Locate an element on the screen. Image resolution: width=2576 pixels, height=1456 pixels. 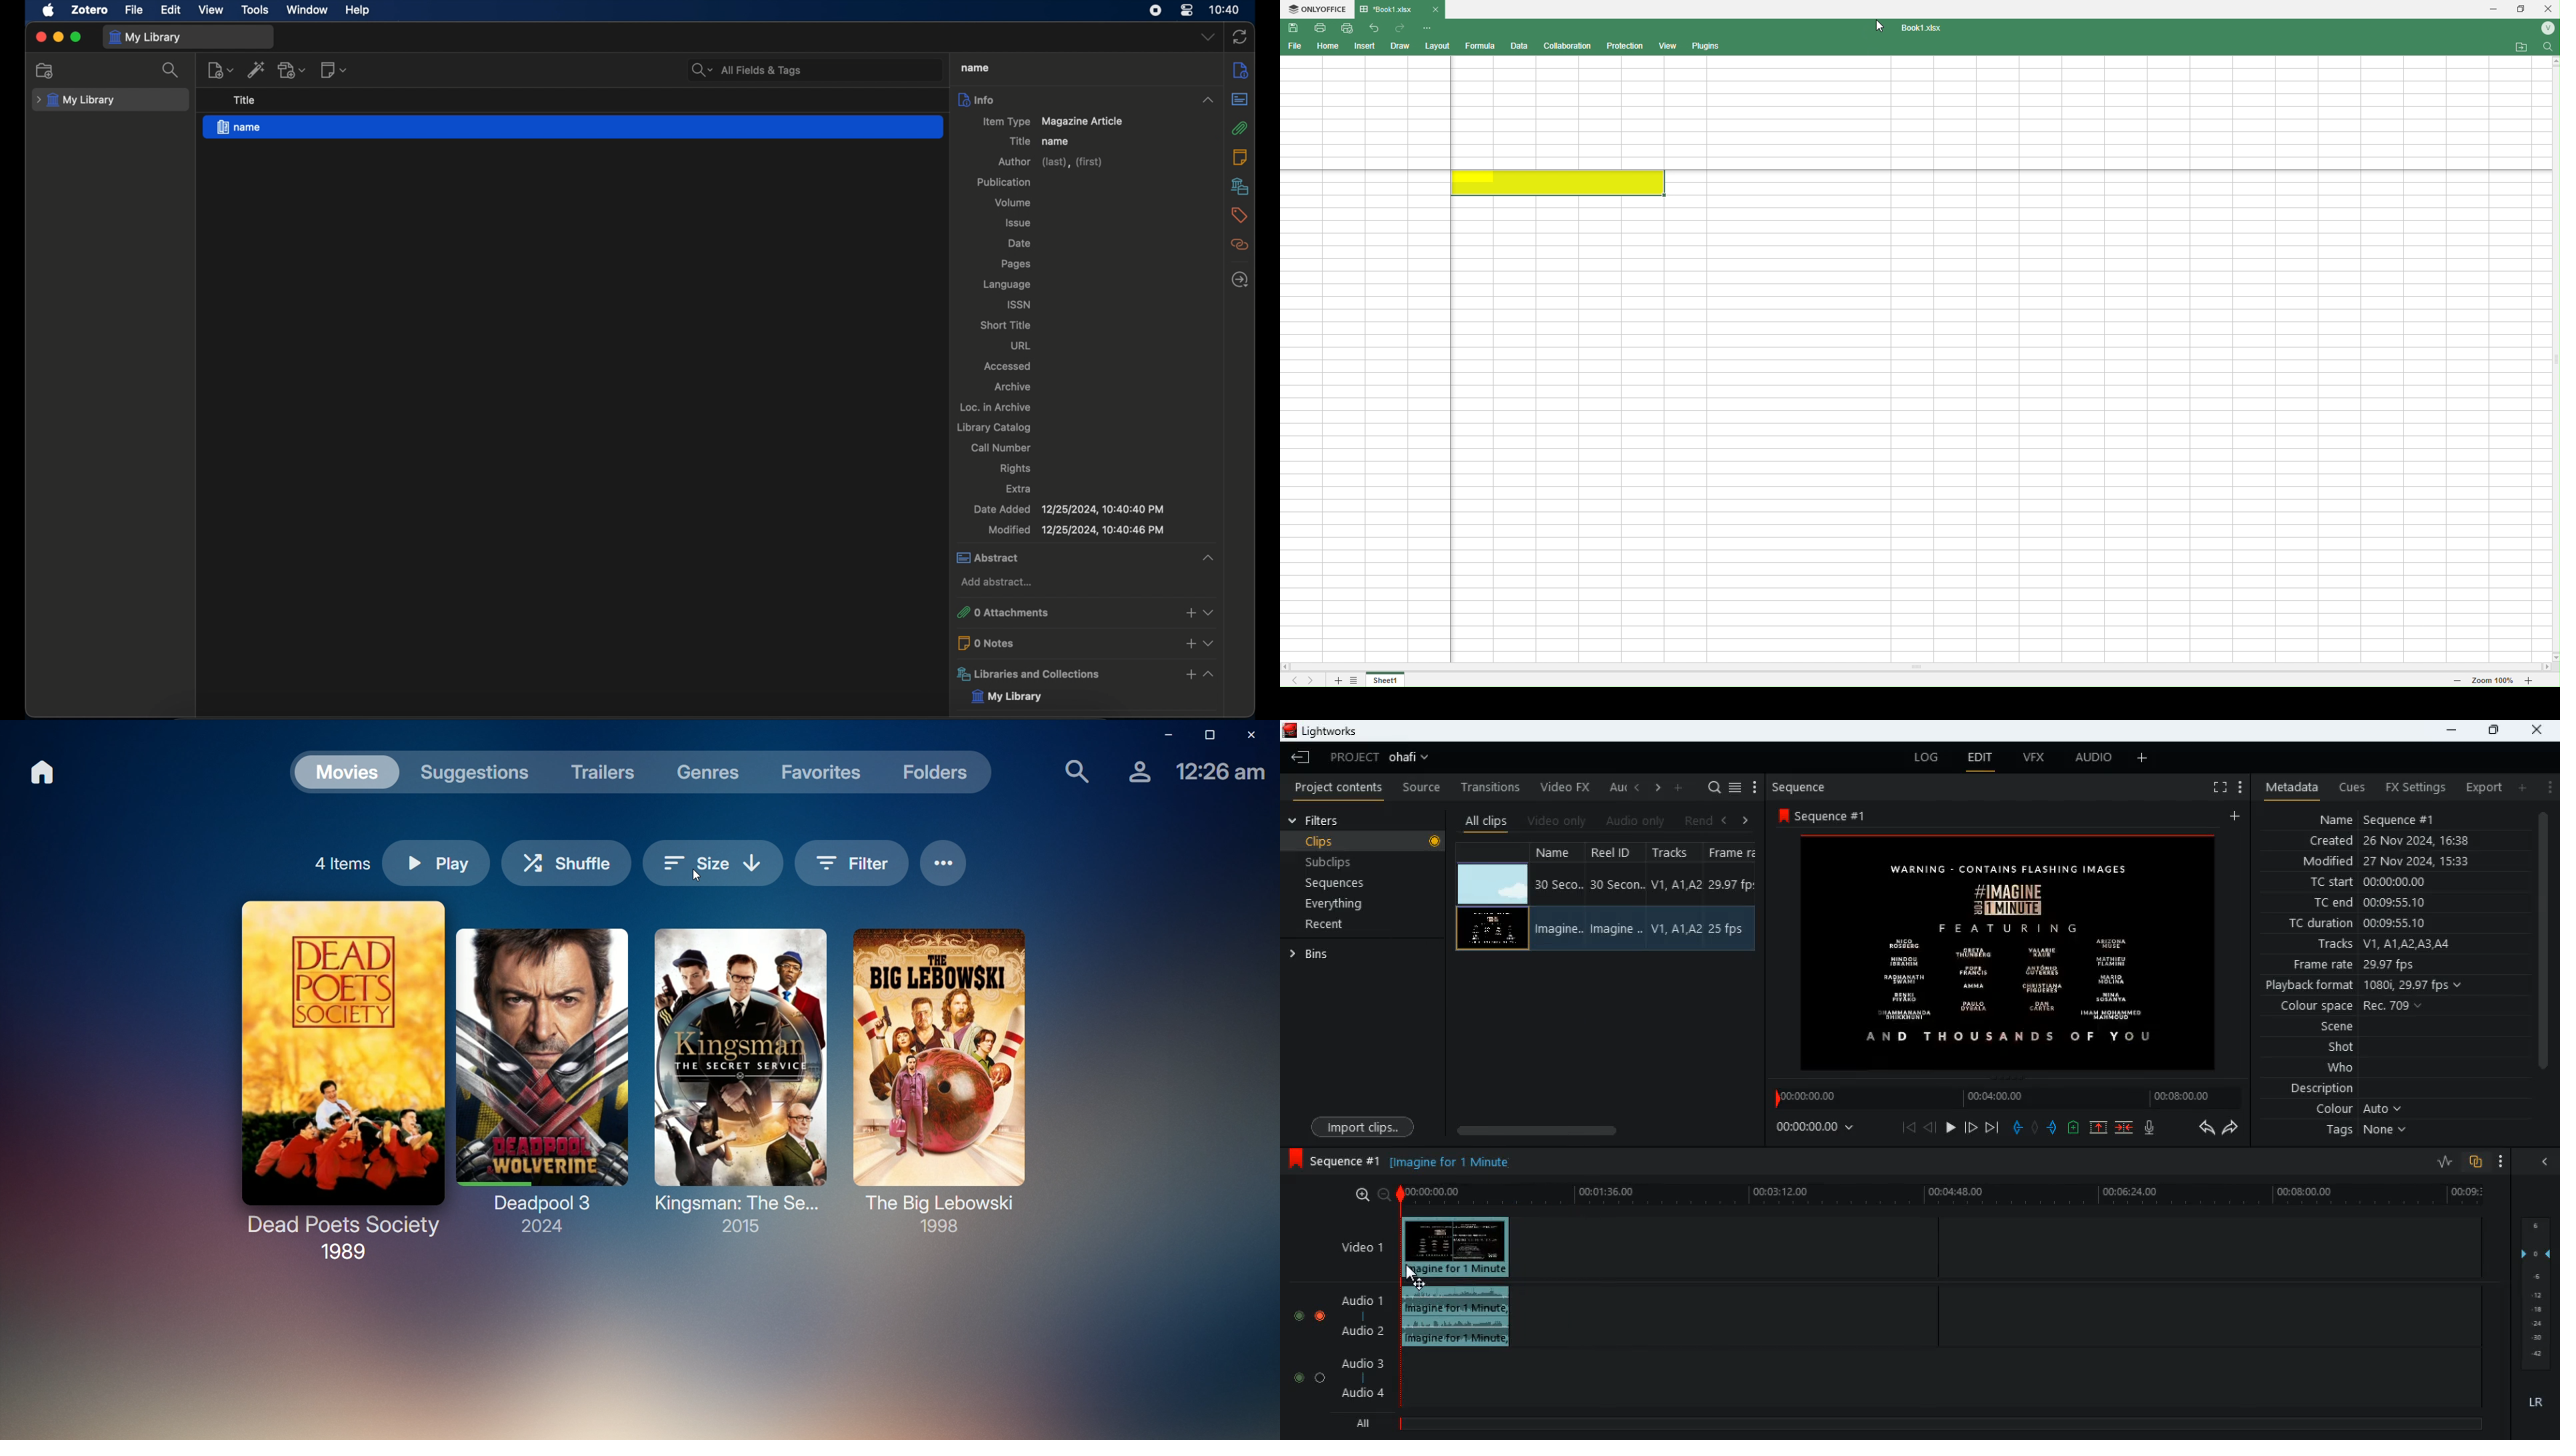
metadata is located at coordinates (2288, 786).